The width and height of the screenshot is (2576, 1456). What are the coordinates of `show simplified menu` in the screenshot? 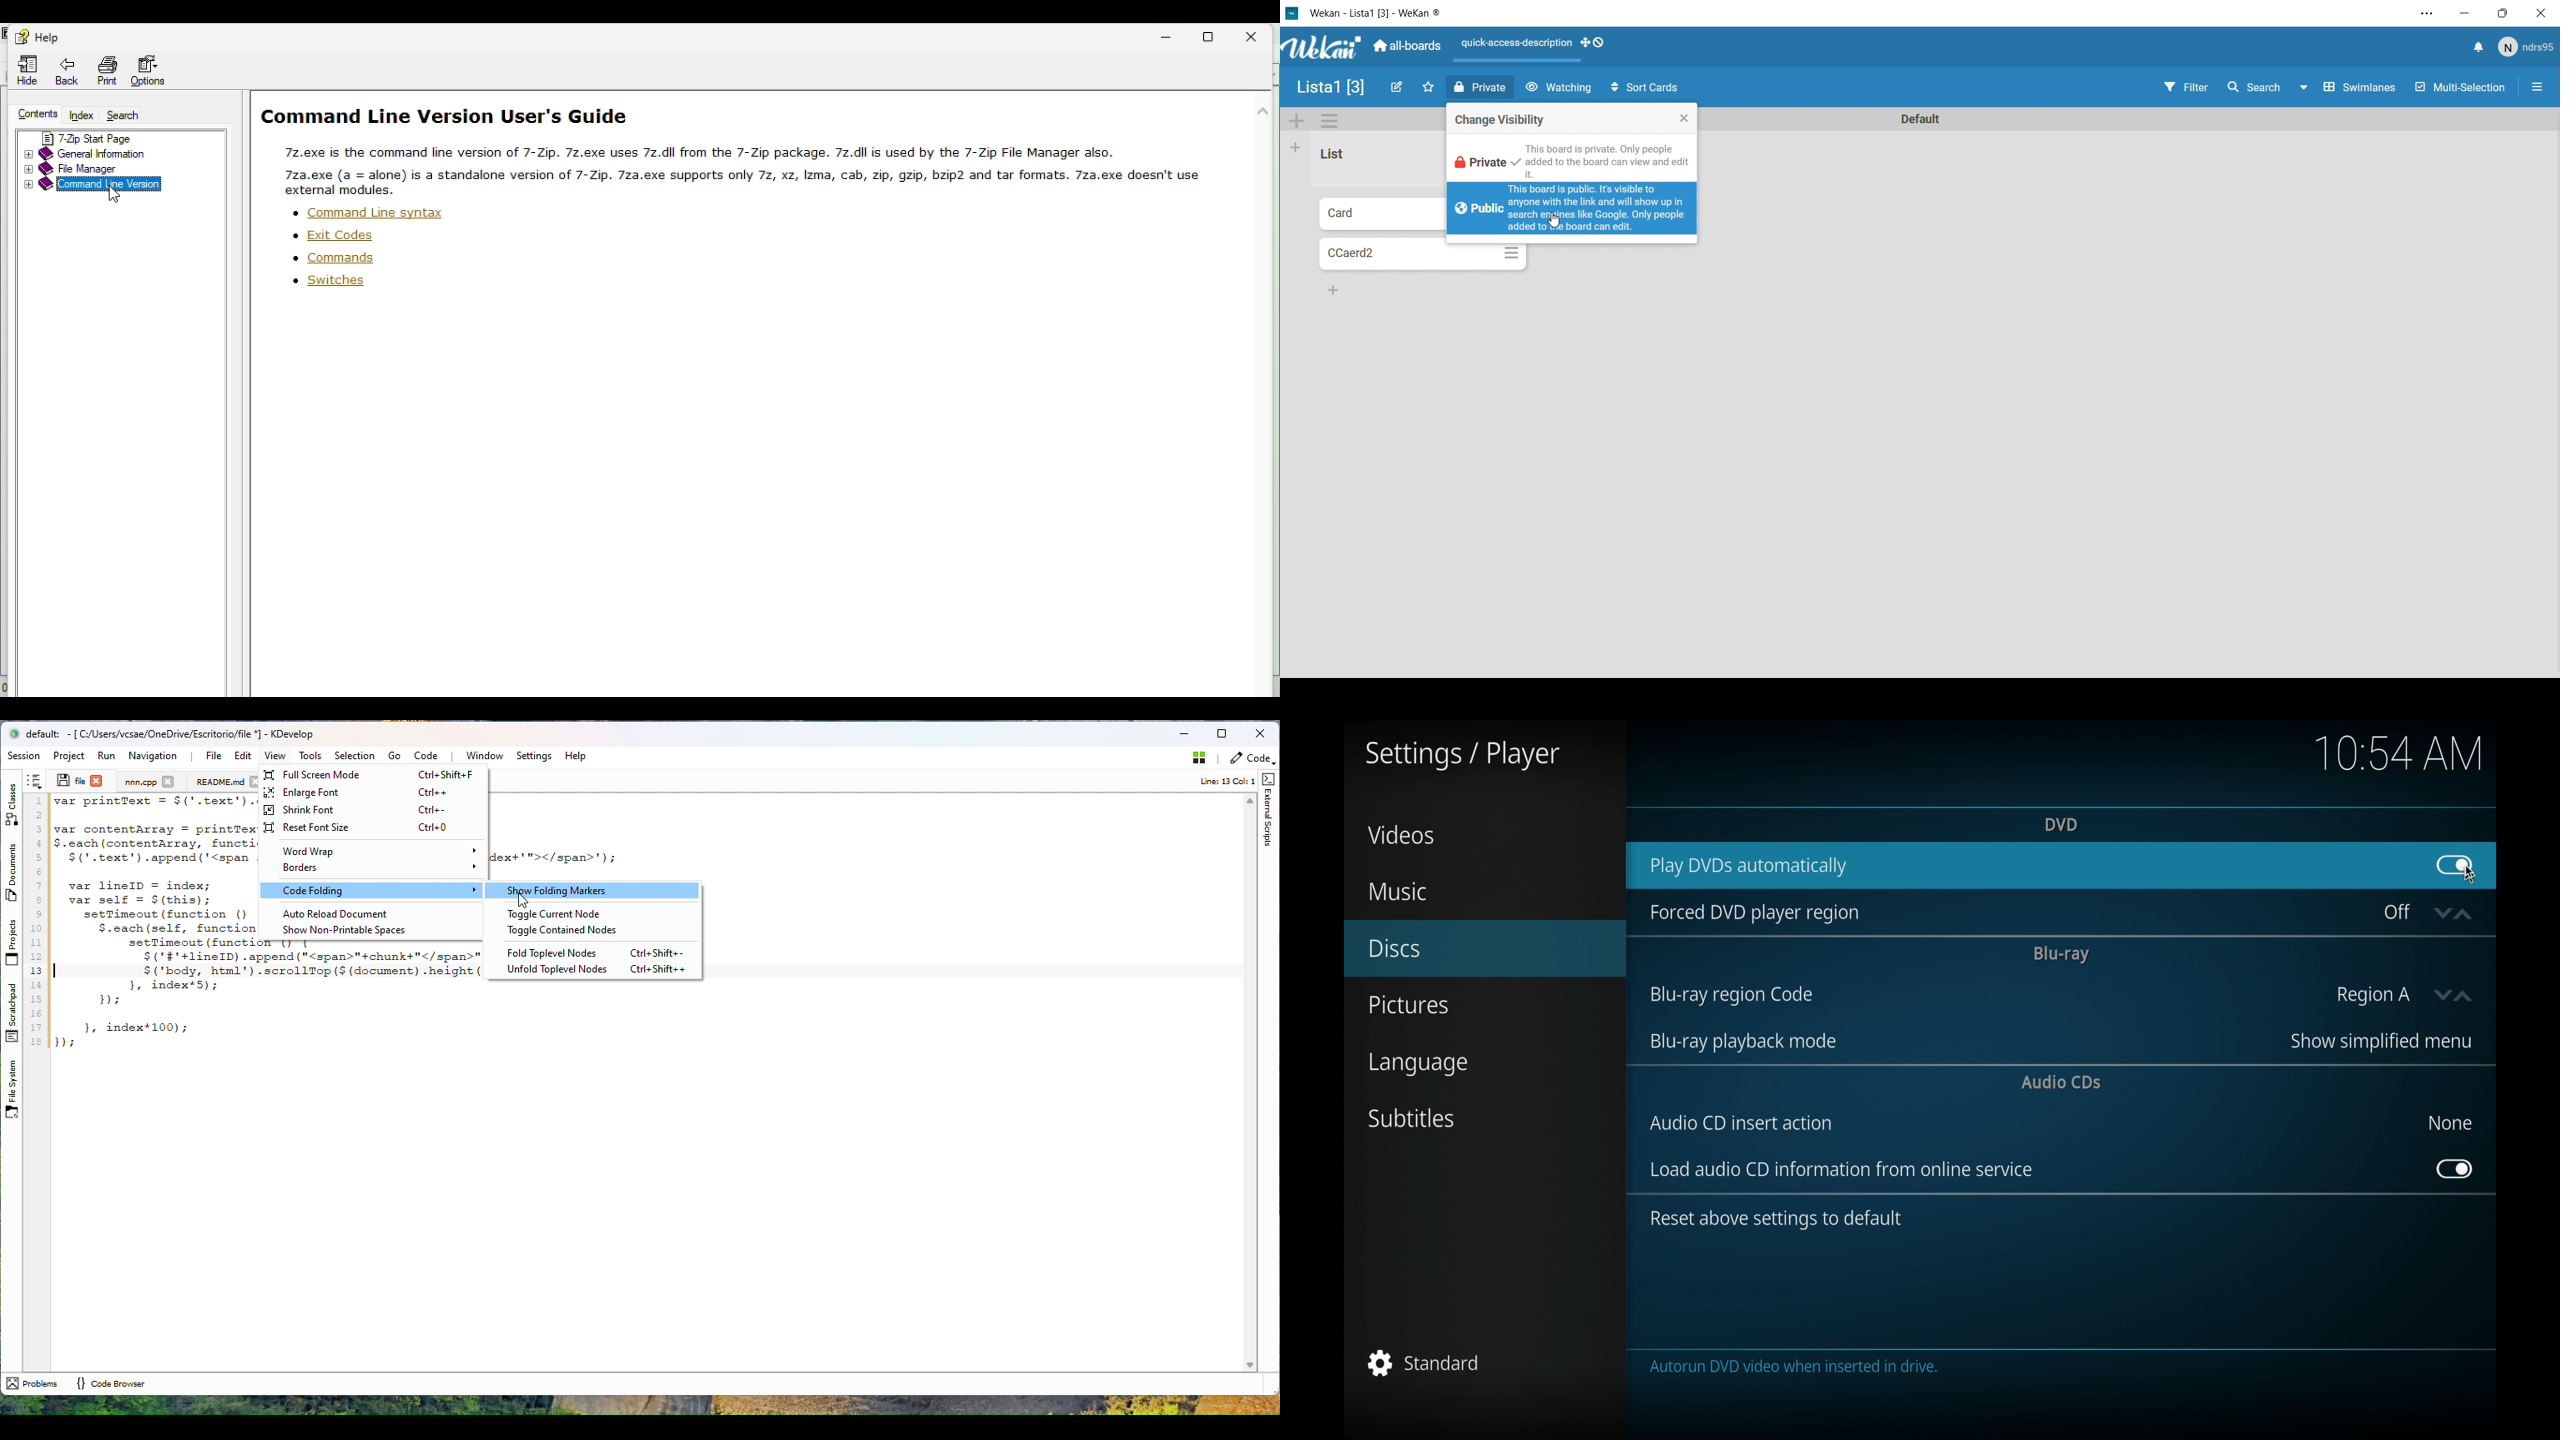 It's located at (2379, 1041).